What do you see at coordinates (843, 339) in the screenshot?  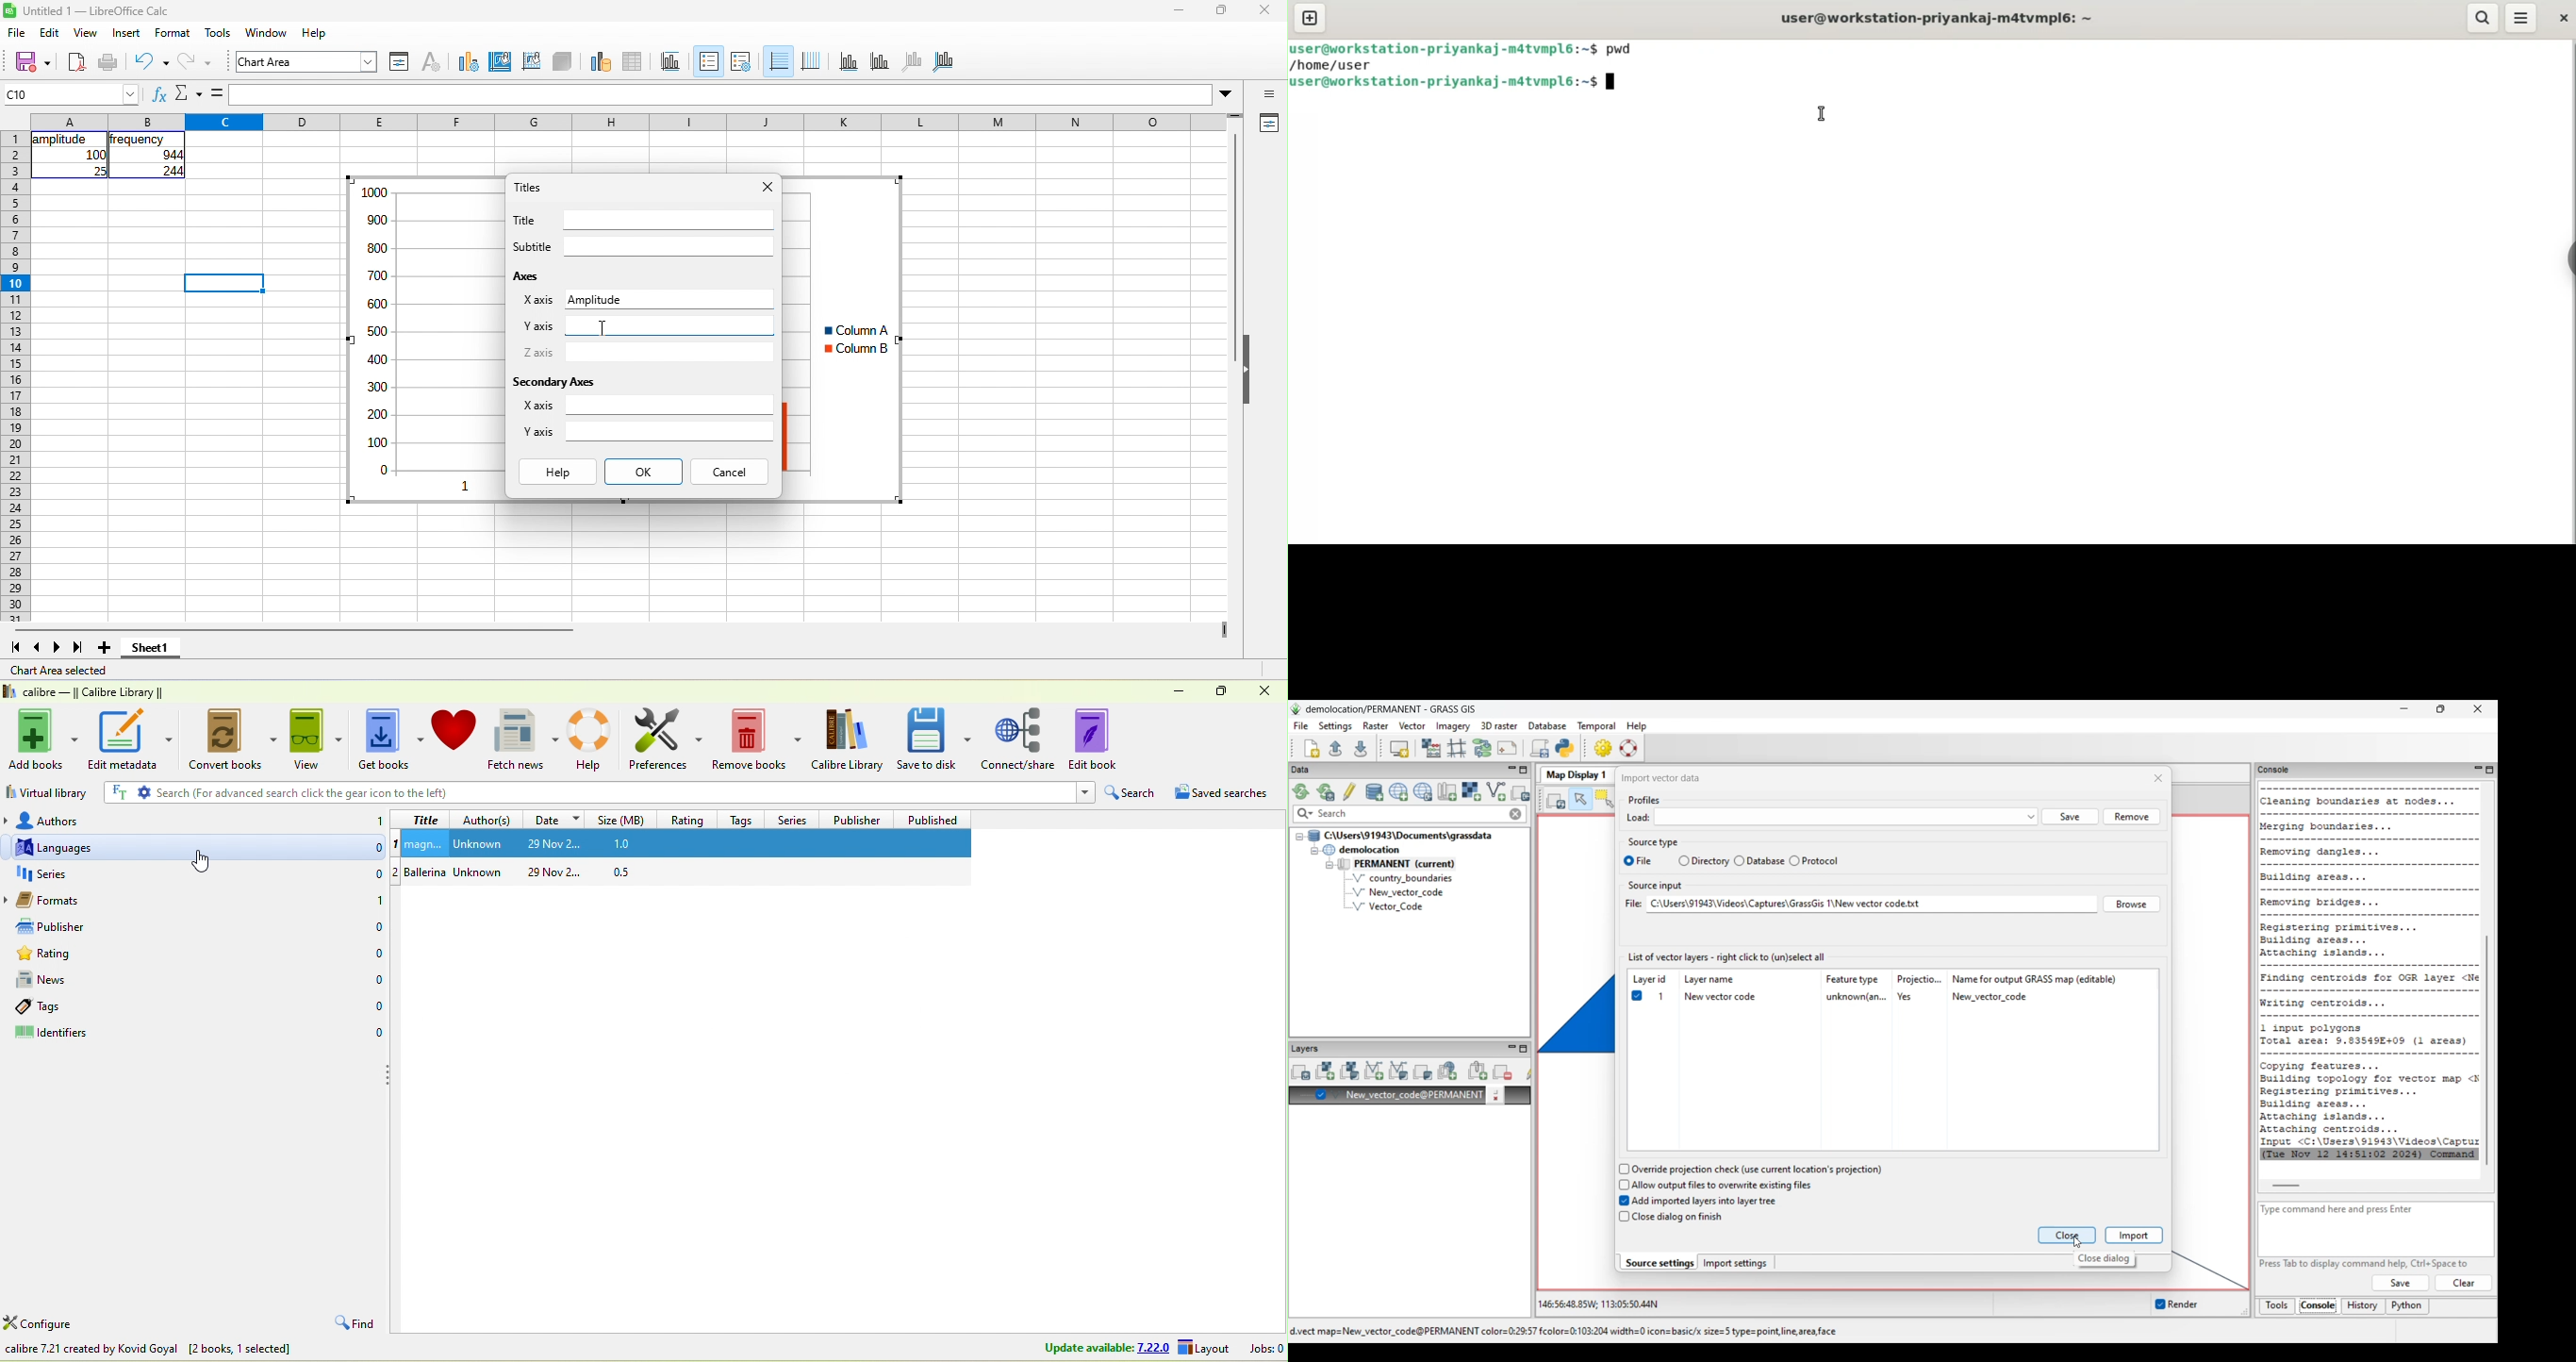 I see `Column chart` at bounding box center [843, 339].